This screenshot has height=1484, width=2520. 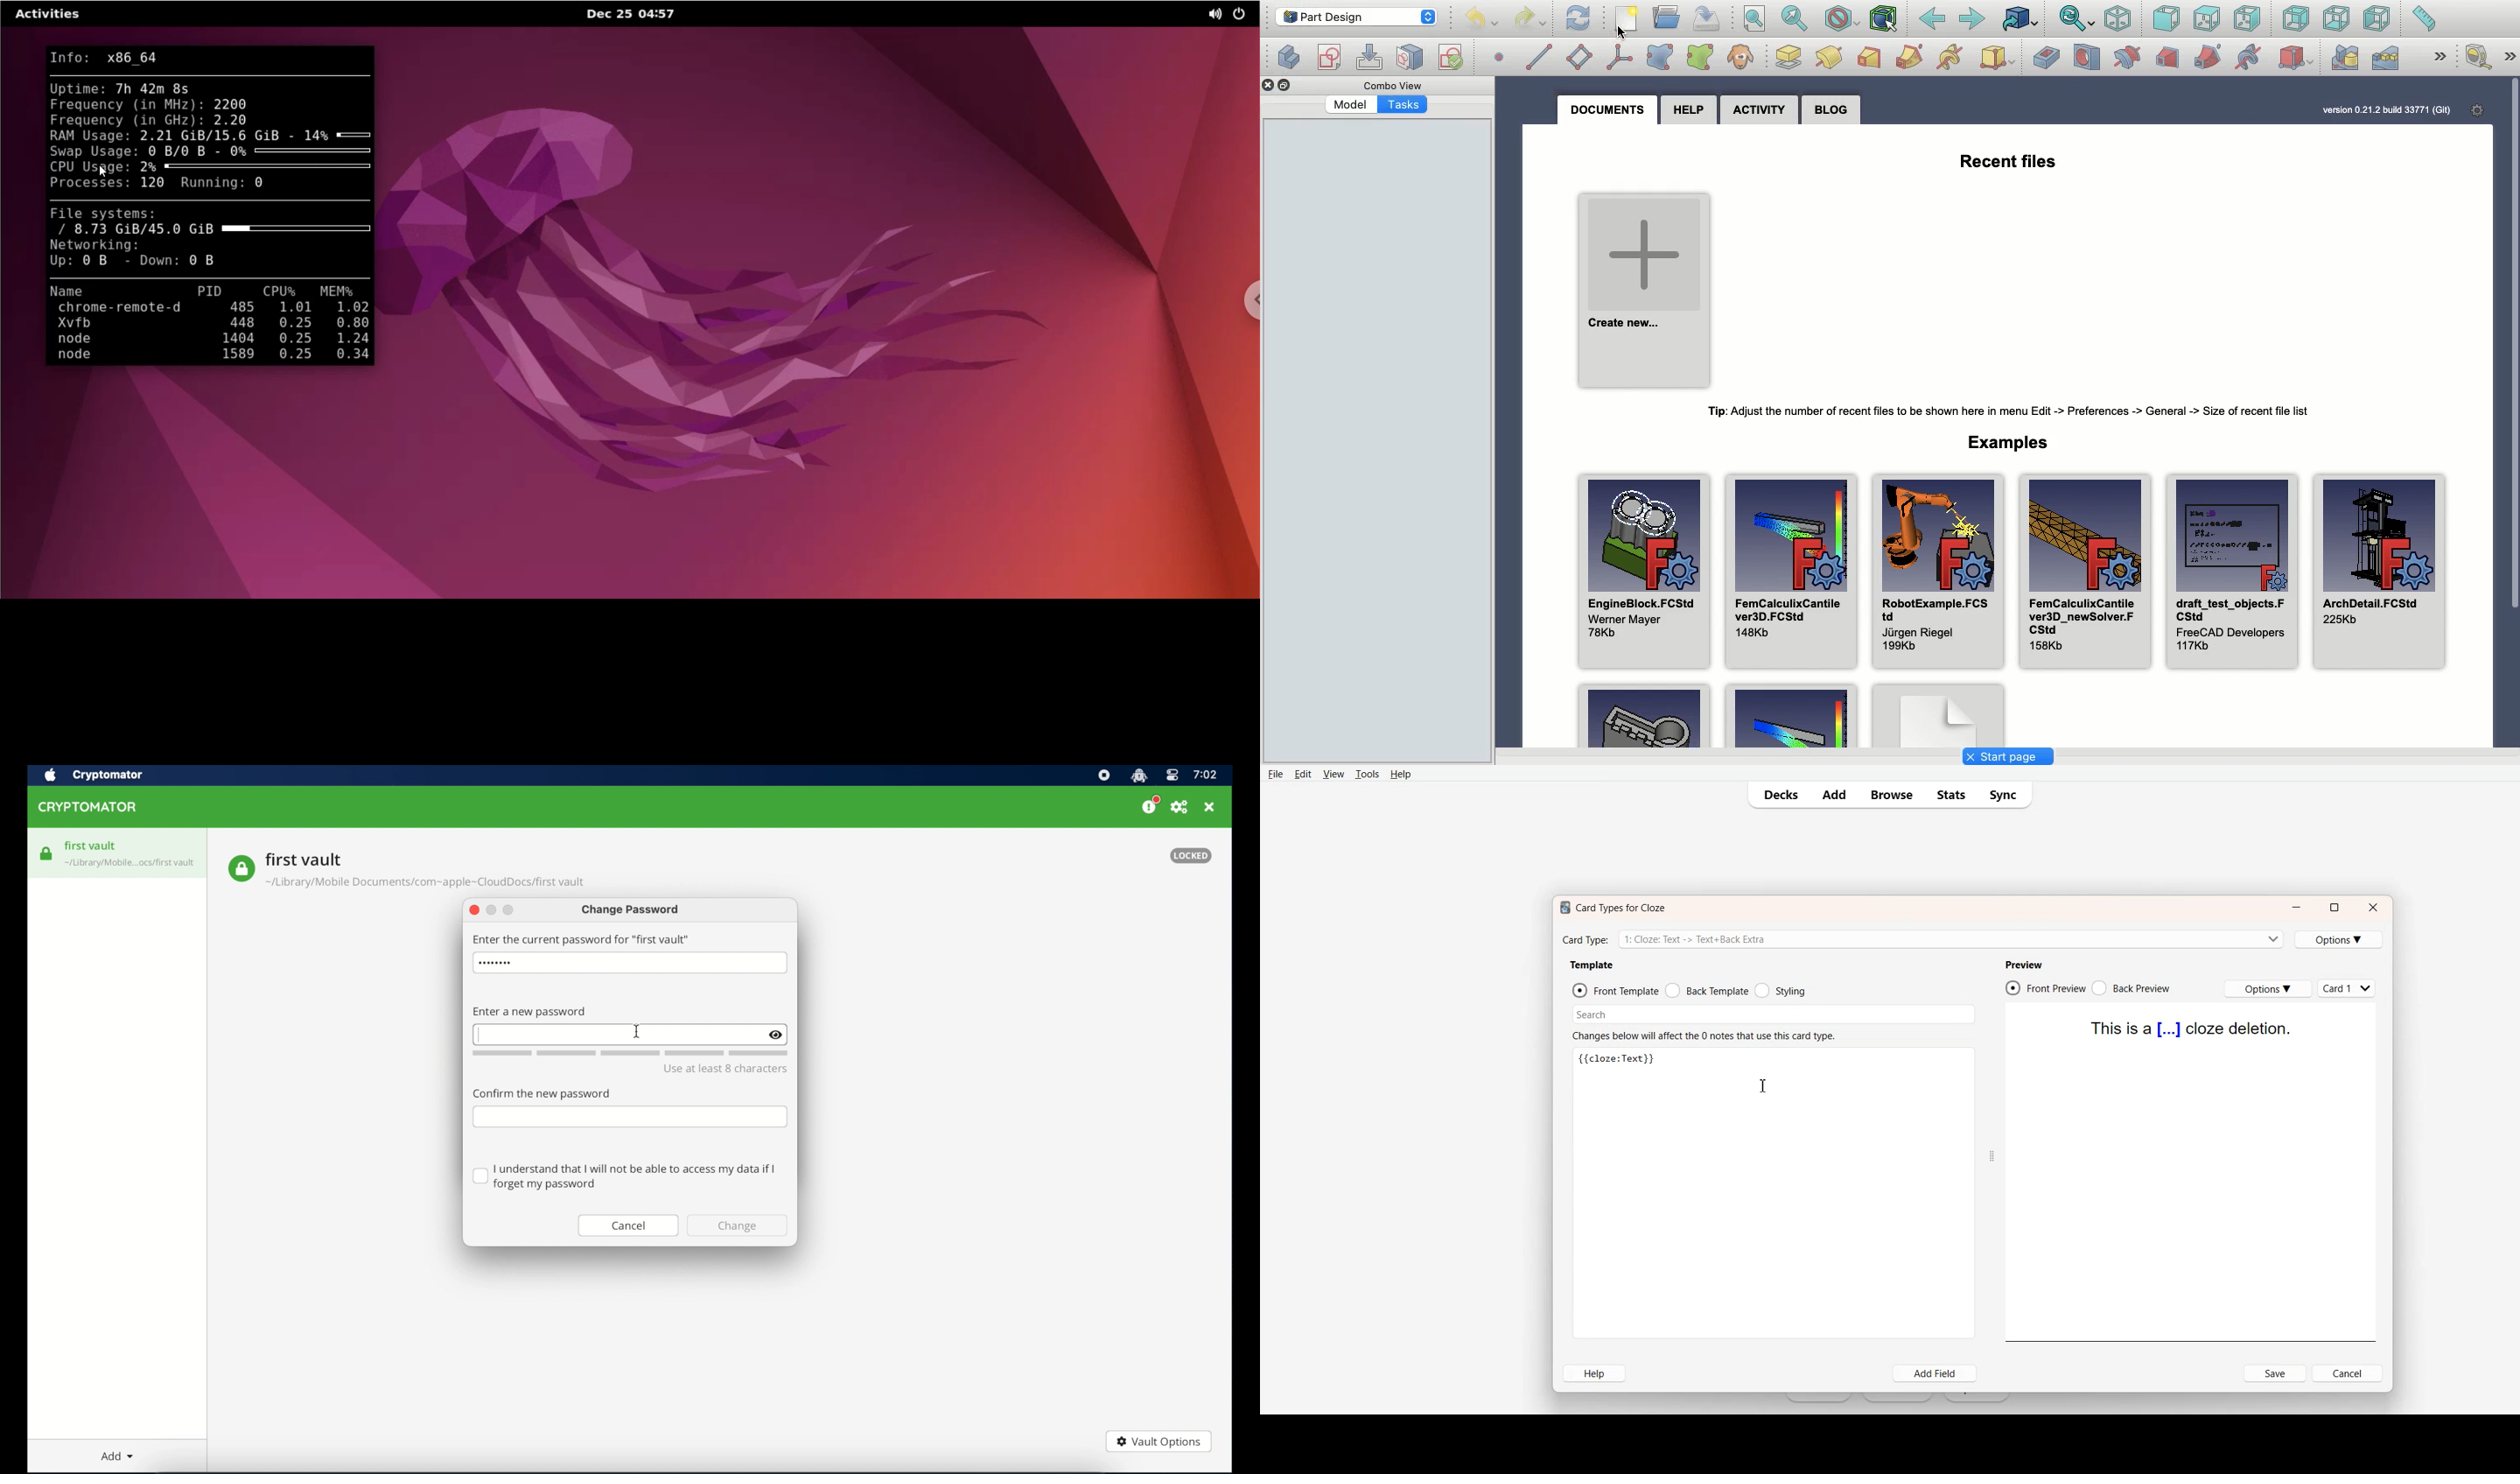 What do you see at coordinates (1938, 714) in the screenshot?
I see `Example 3` at bounding box center [1938, 714].